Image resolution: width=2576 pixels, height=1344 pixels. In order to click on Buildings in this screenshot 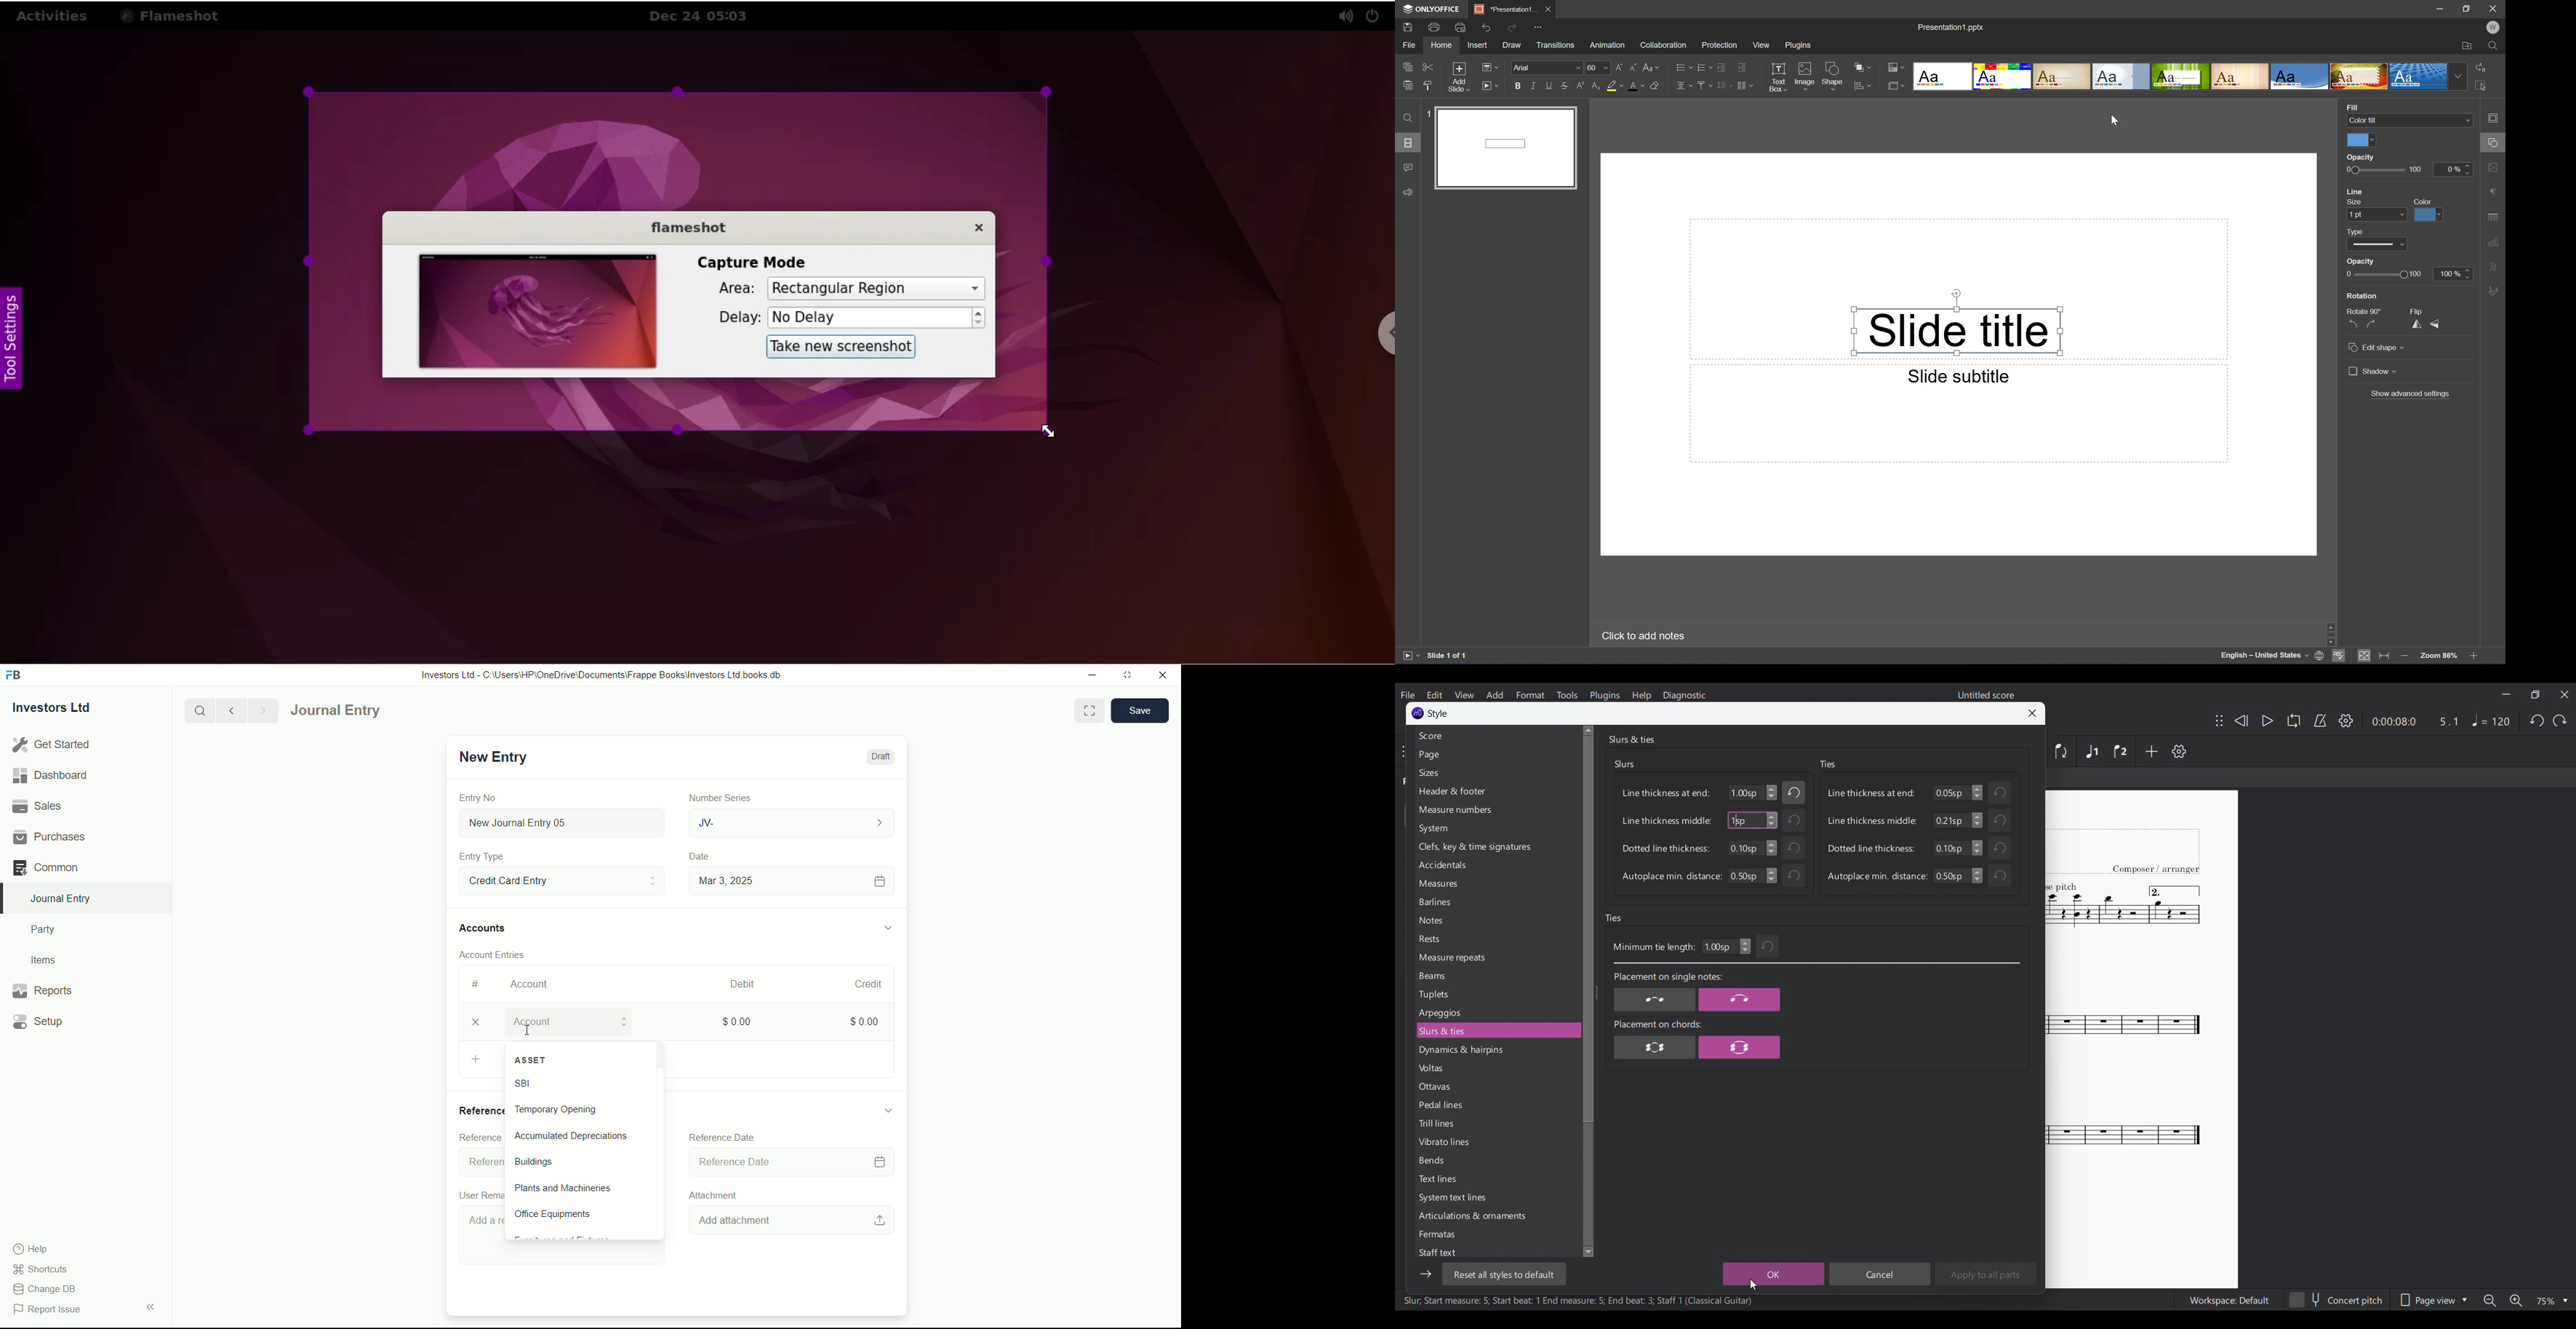, I will do `click(580, 1162)`.